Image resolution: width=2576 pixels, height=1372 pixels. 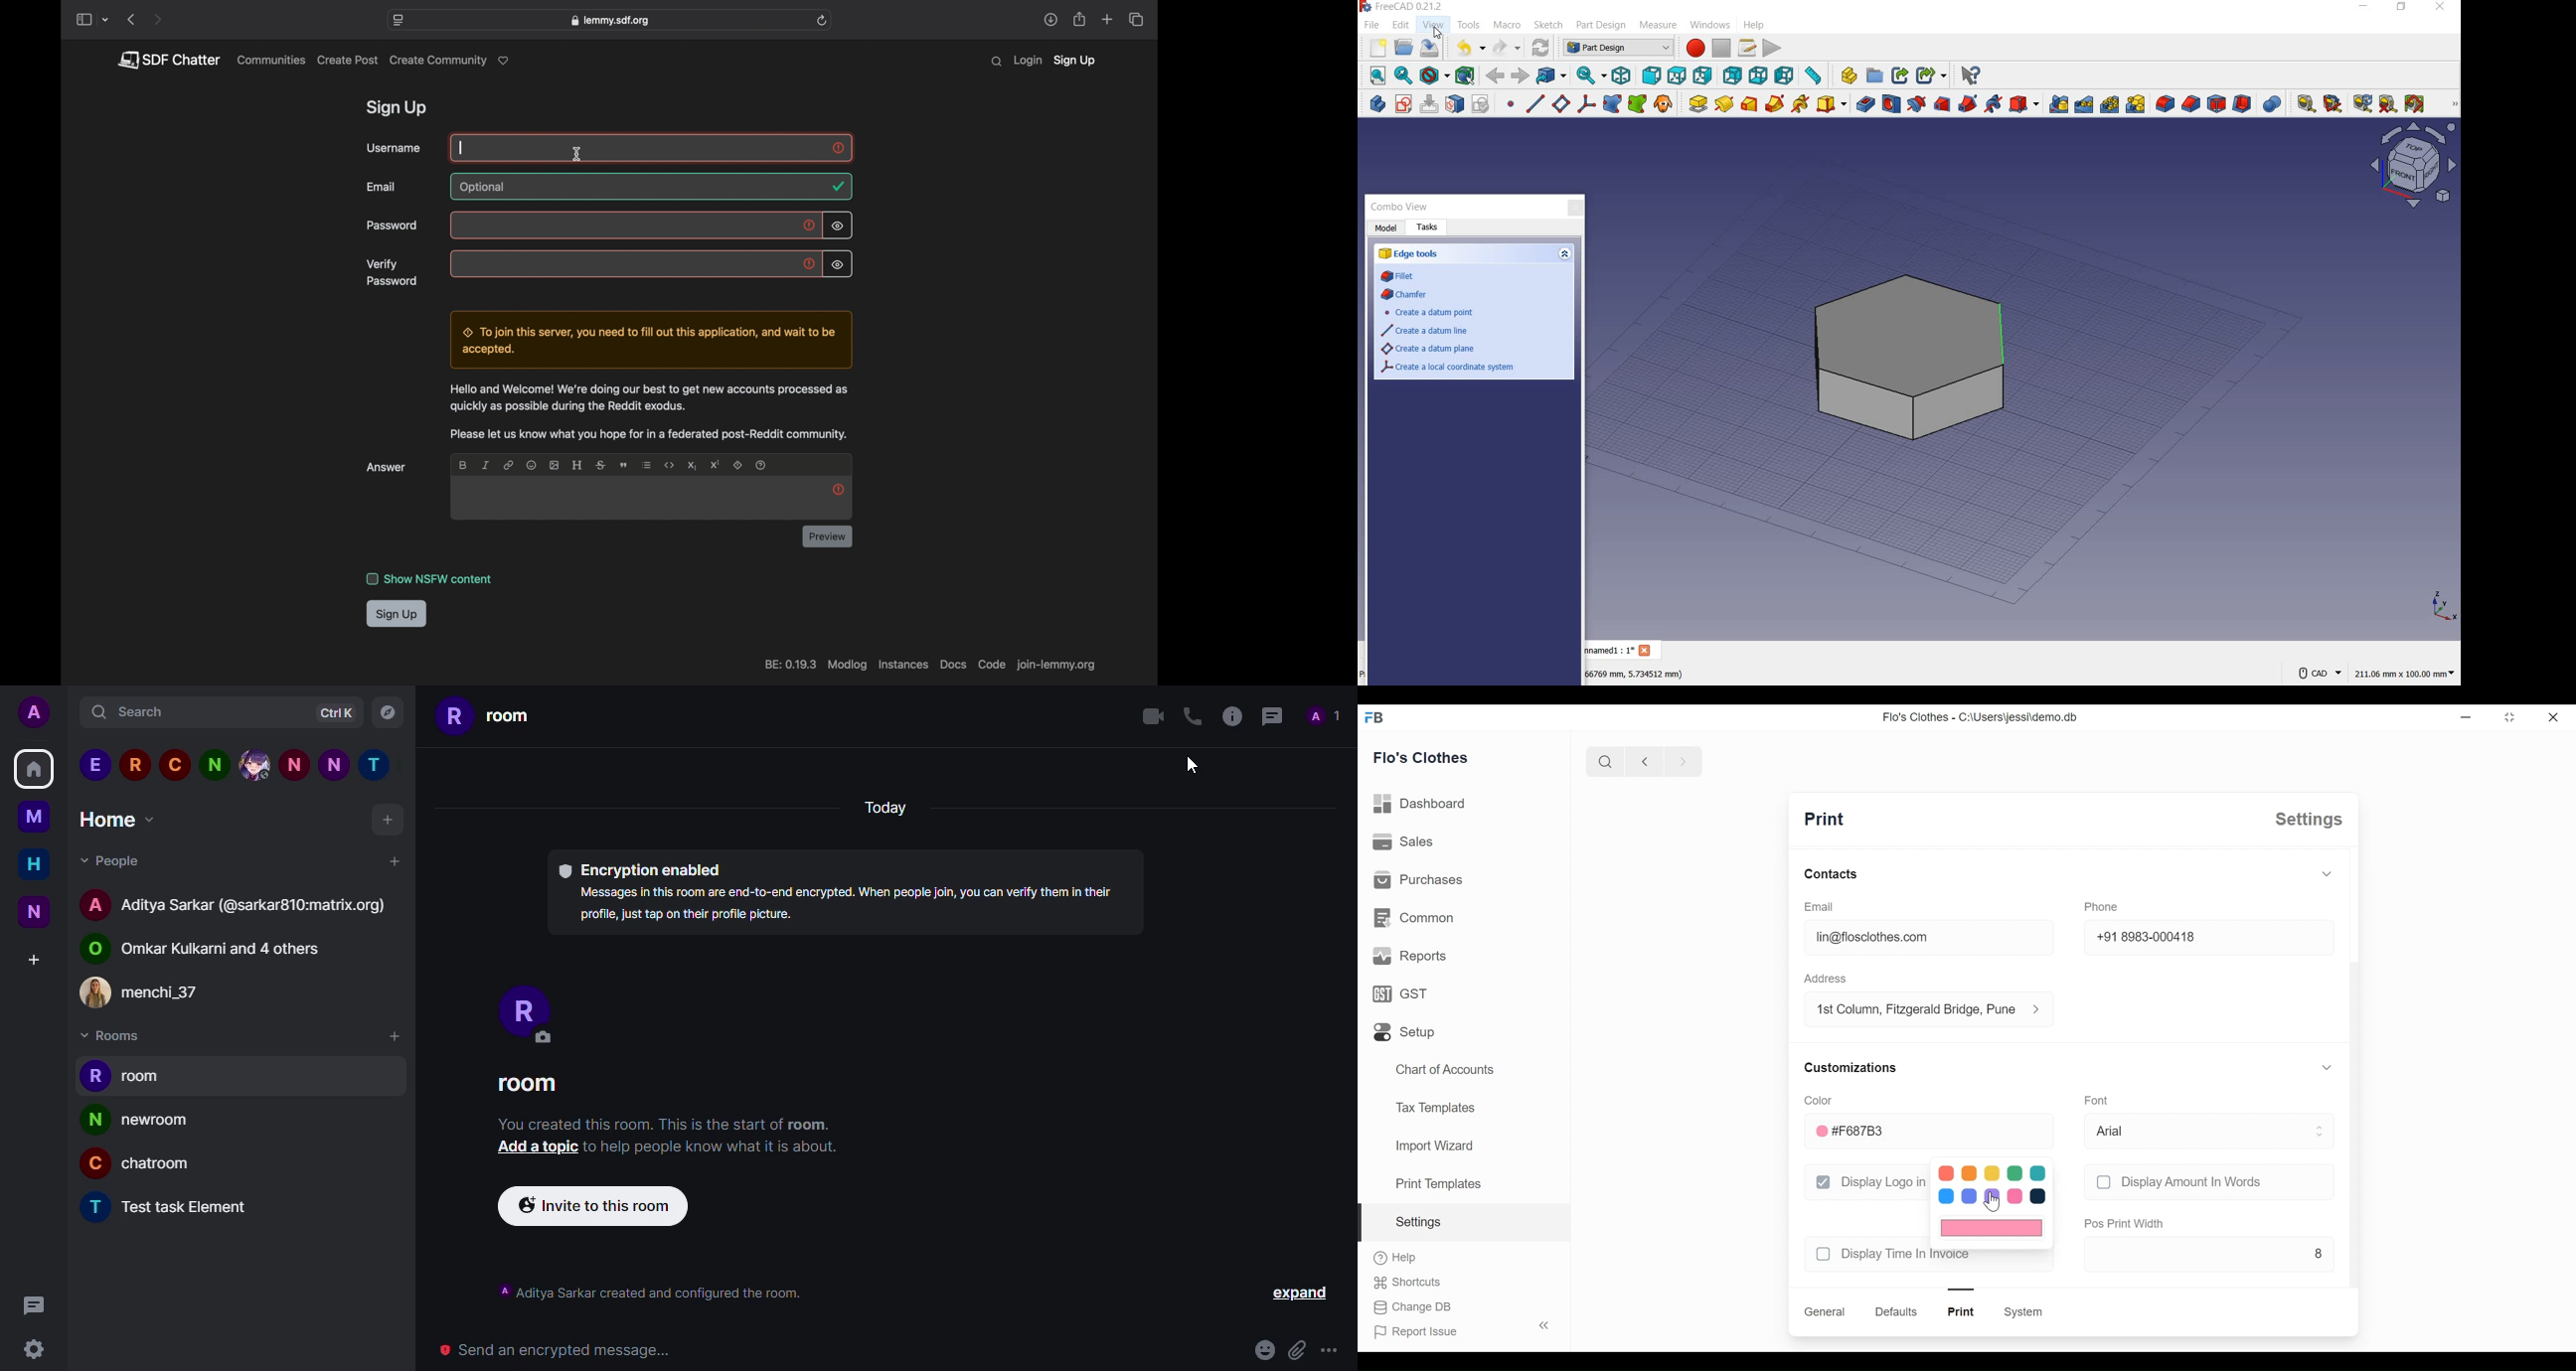 I want to click on top, so click(x=1675, y=74).